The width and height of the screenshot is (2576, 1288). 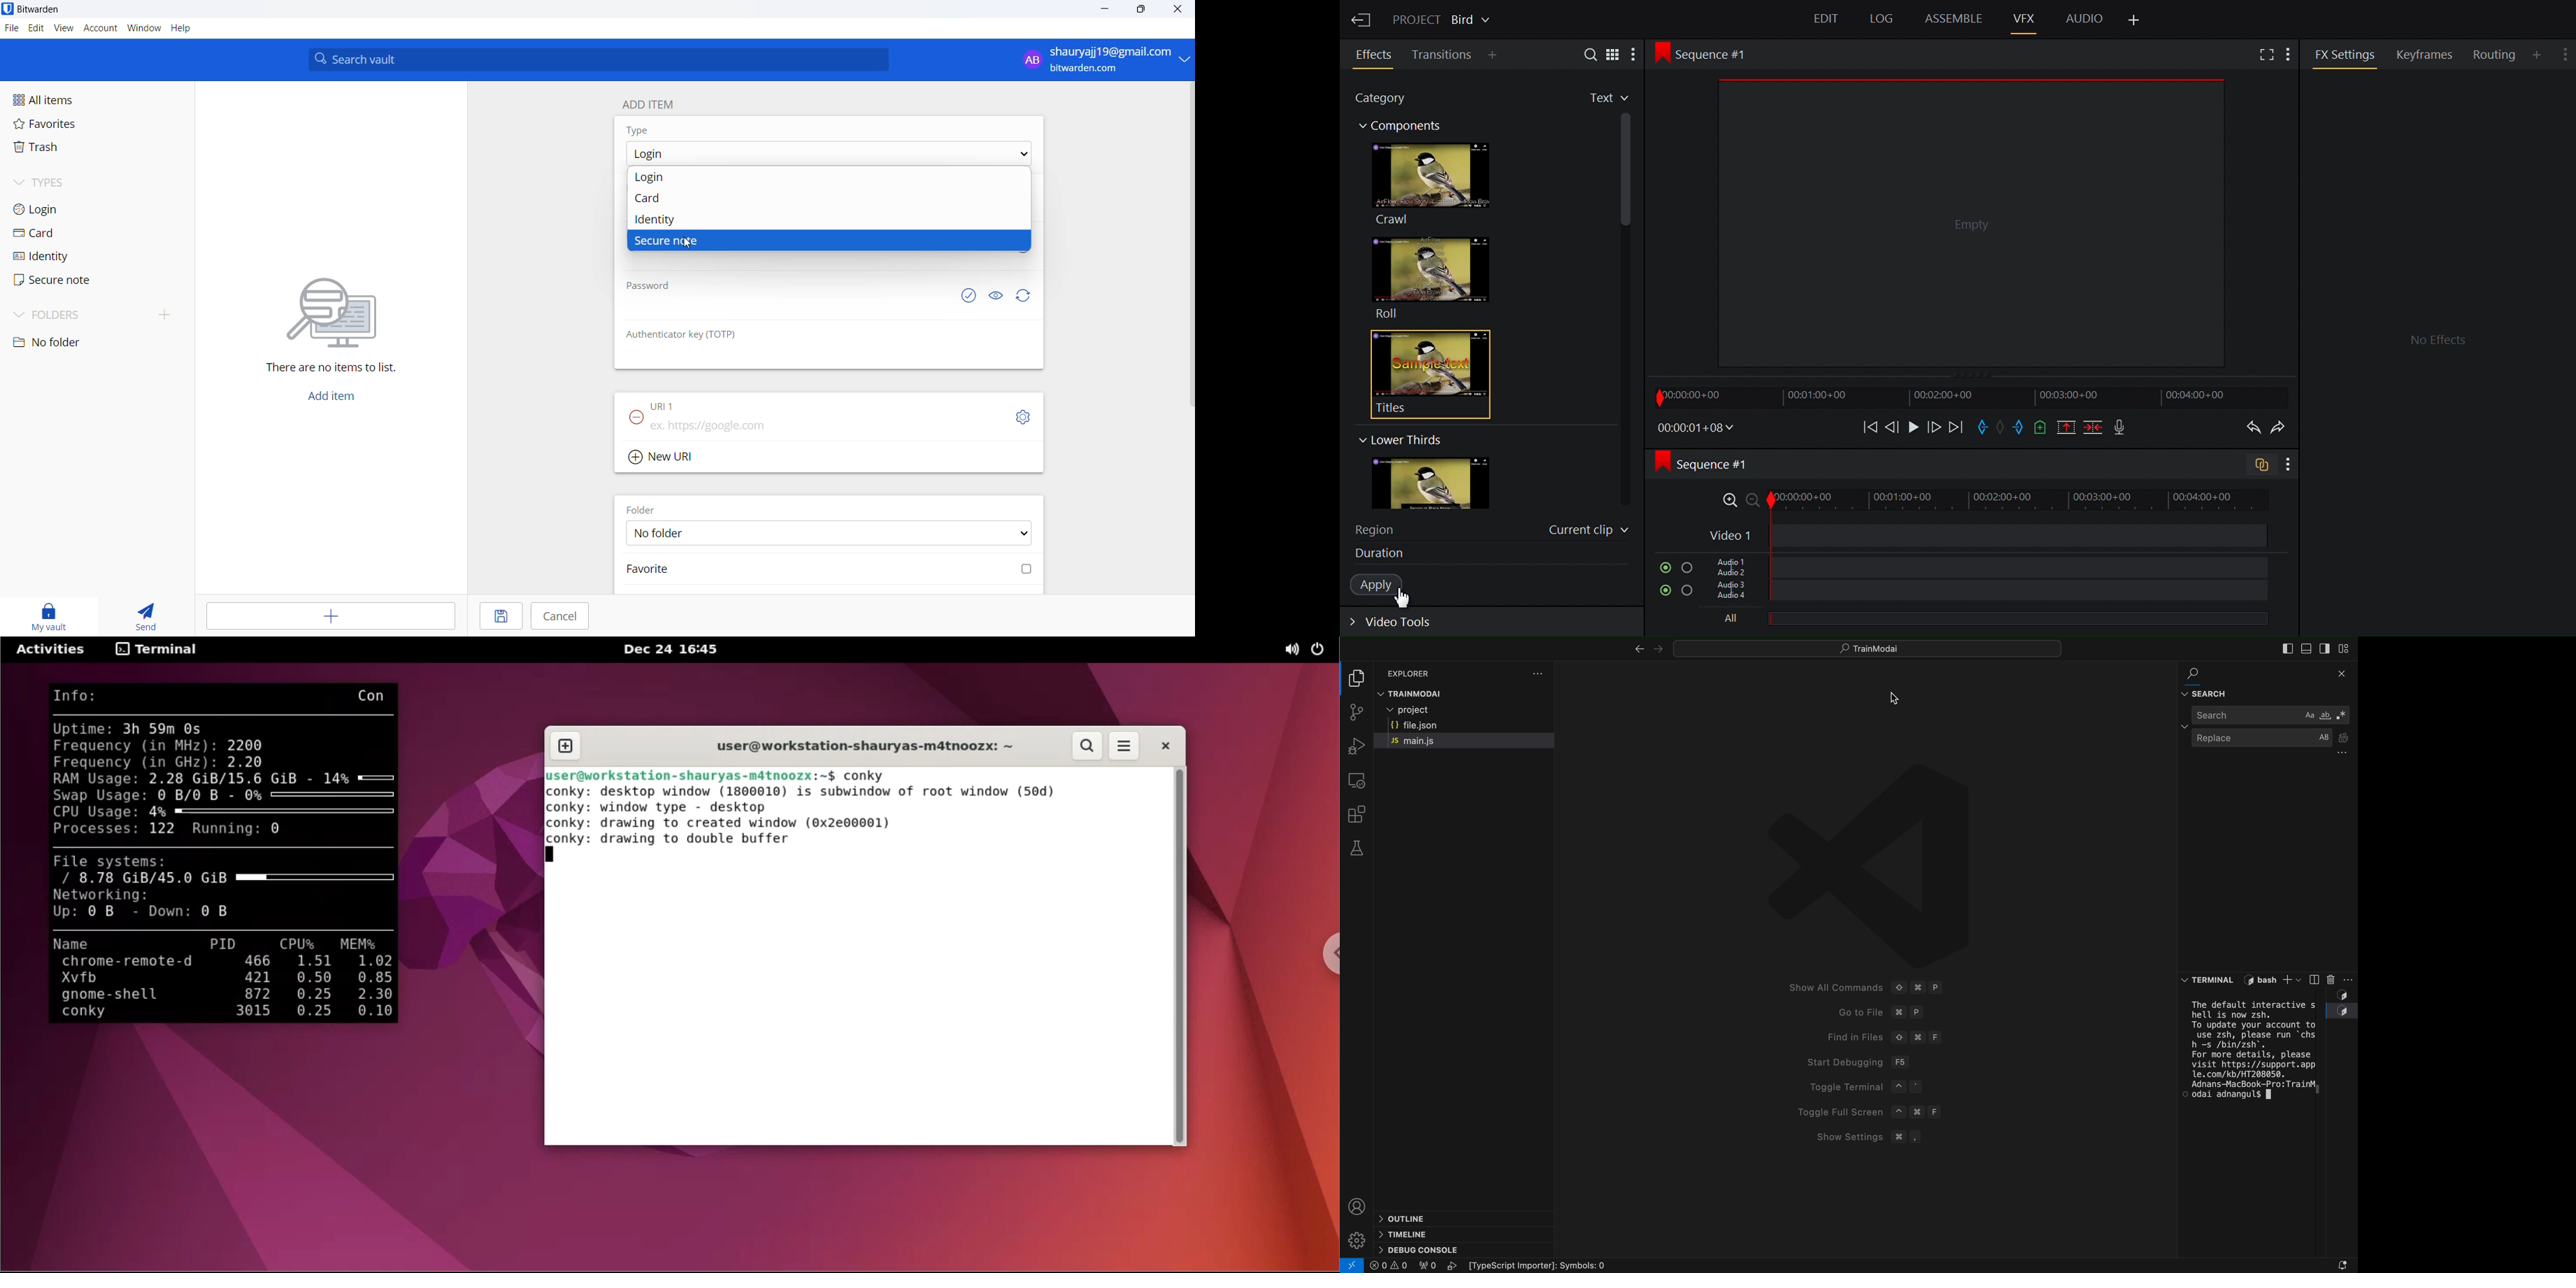 I want to click on main.js, so click(x=1432, y=740).